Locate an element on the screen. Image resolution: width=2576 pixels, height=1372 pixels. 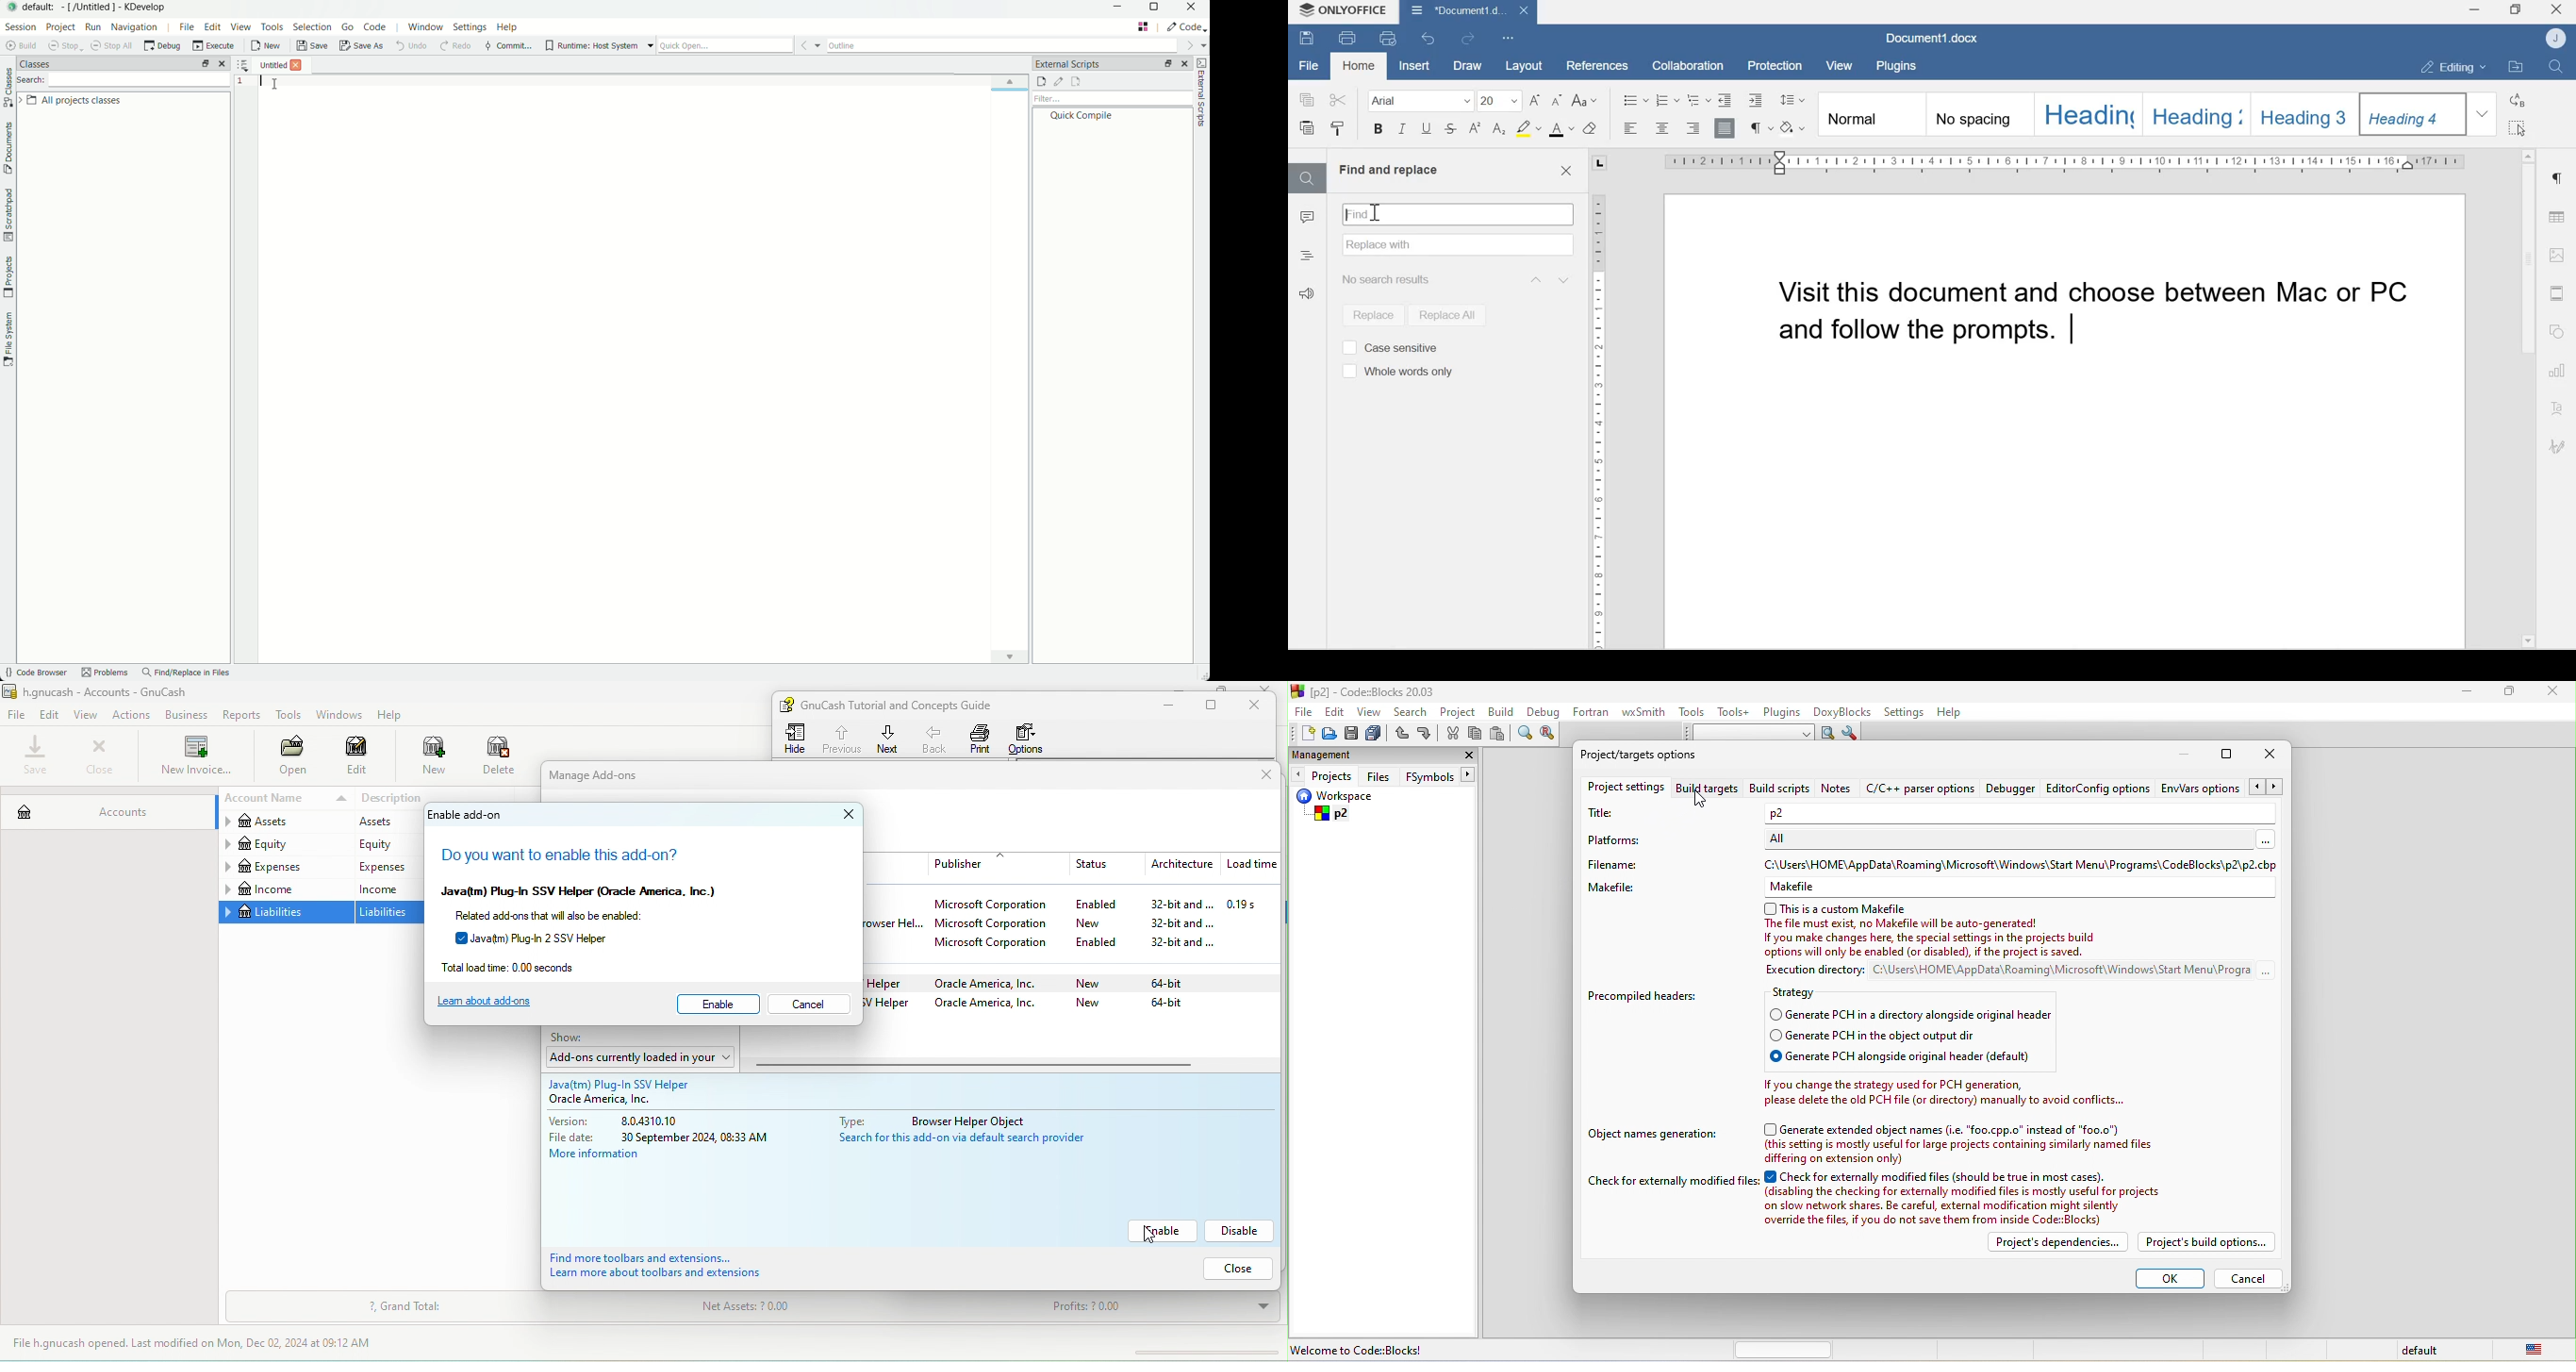
enabled is located at coordinates (1096, 905).